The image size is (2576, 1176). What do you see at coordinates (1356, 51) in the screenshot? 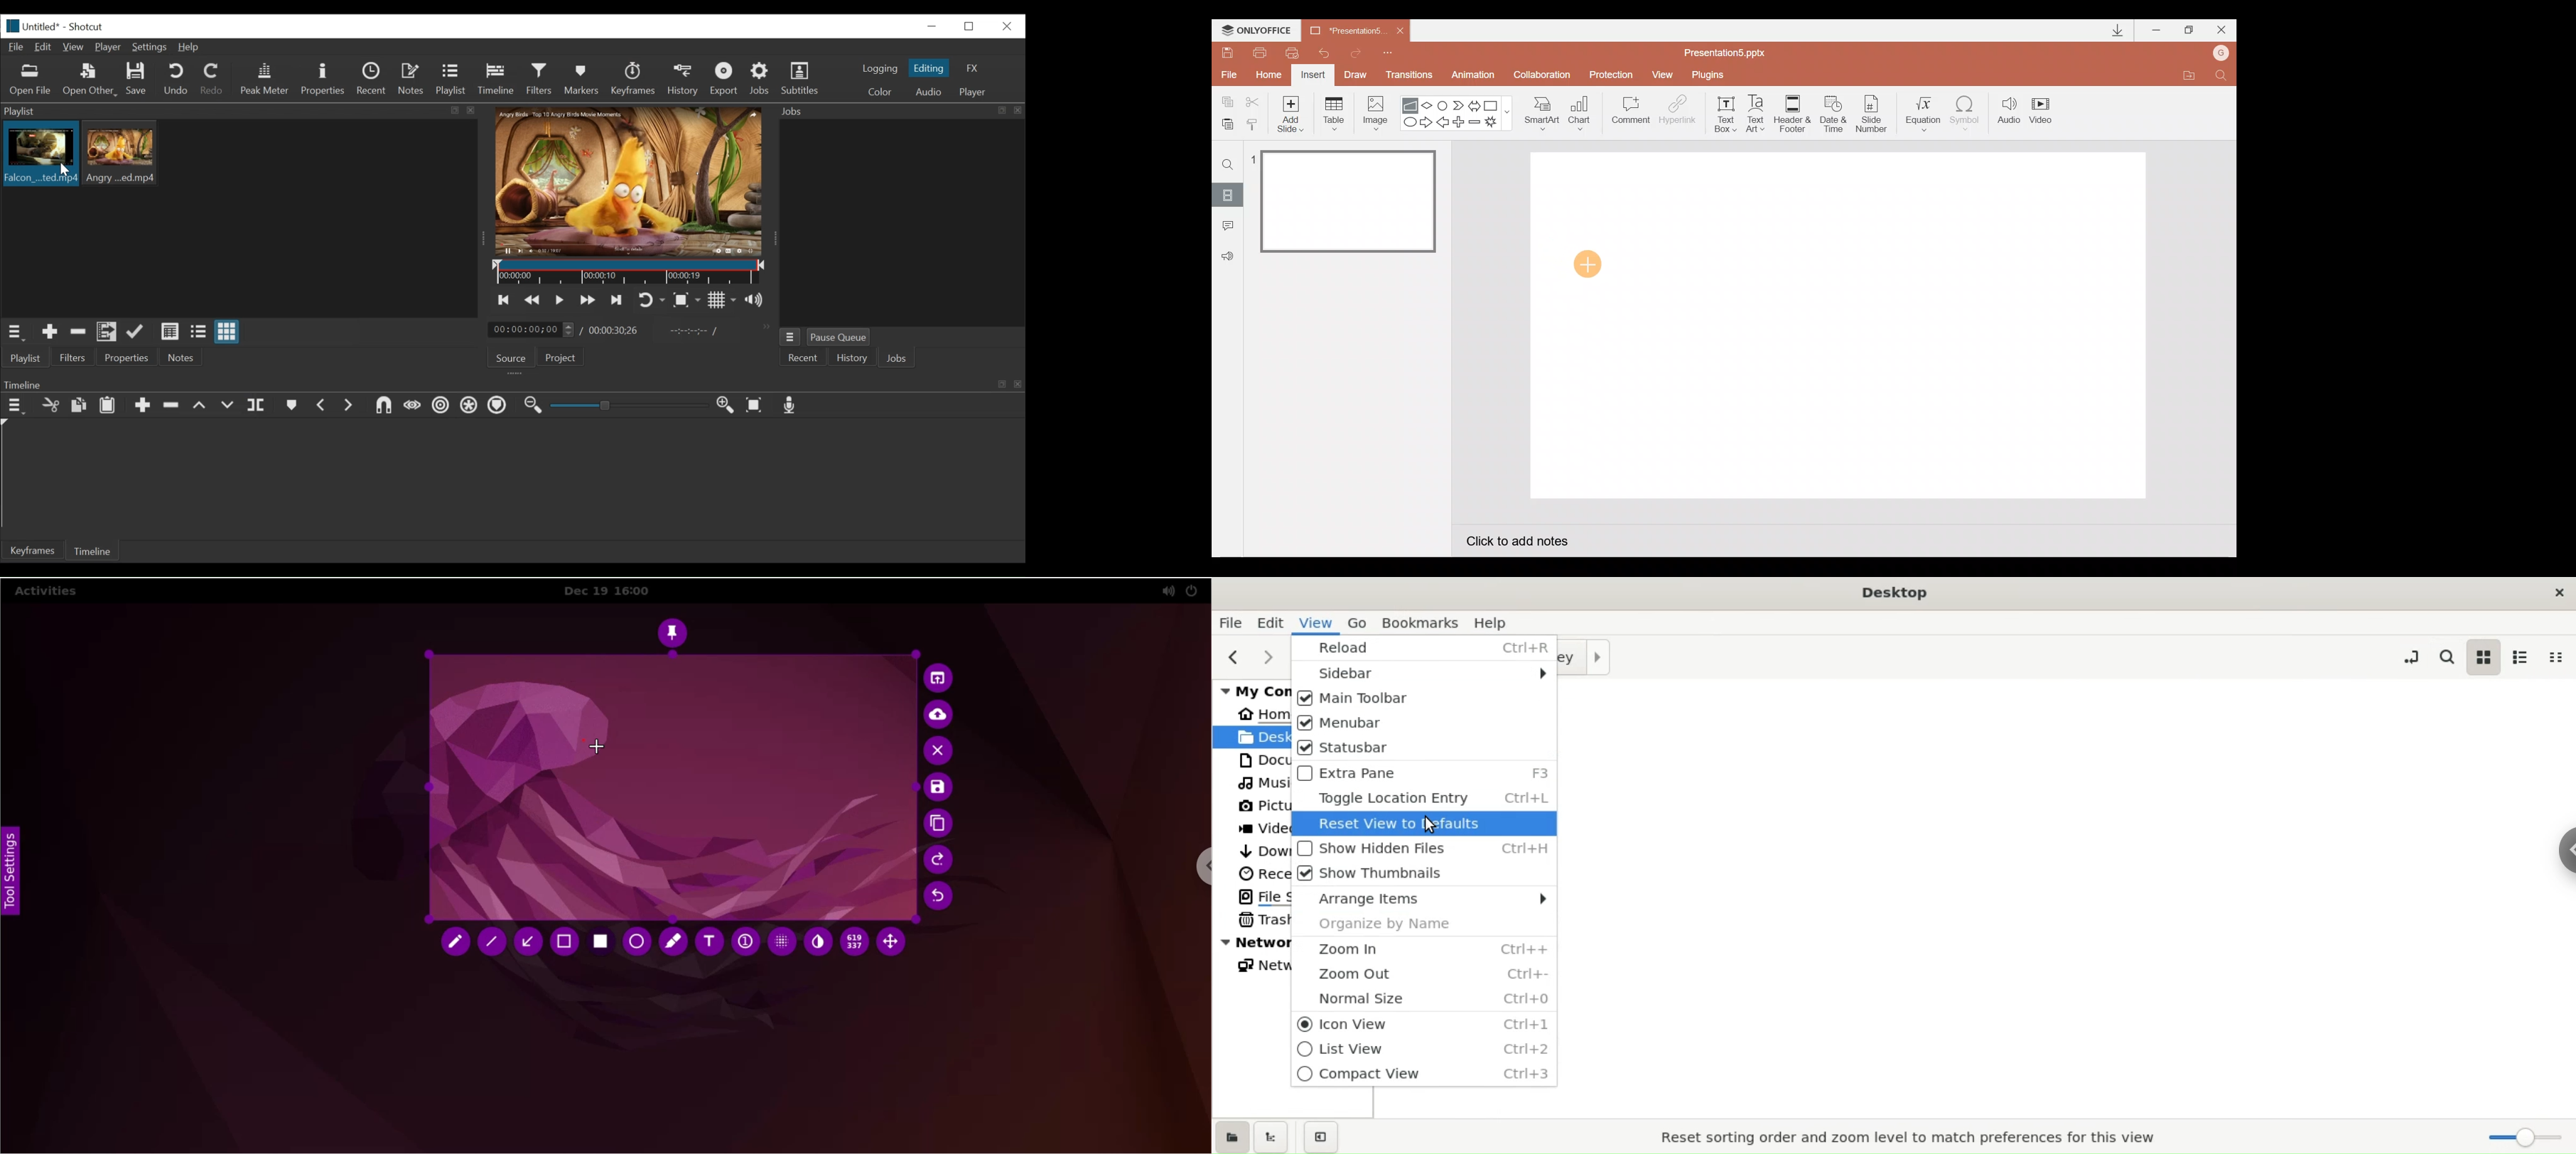
I see `Redo` at bounding box center [1356, 51].